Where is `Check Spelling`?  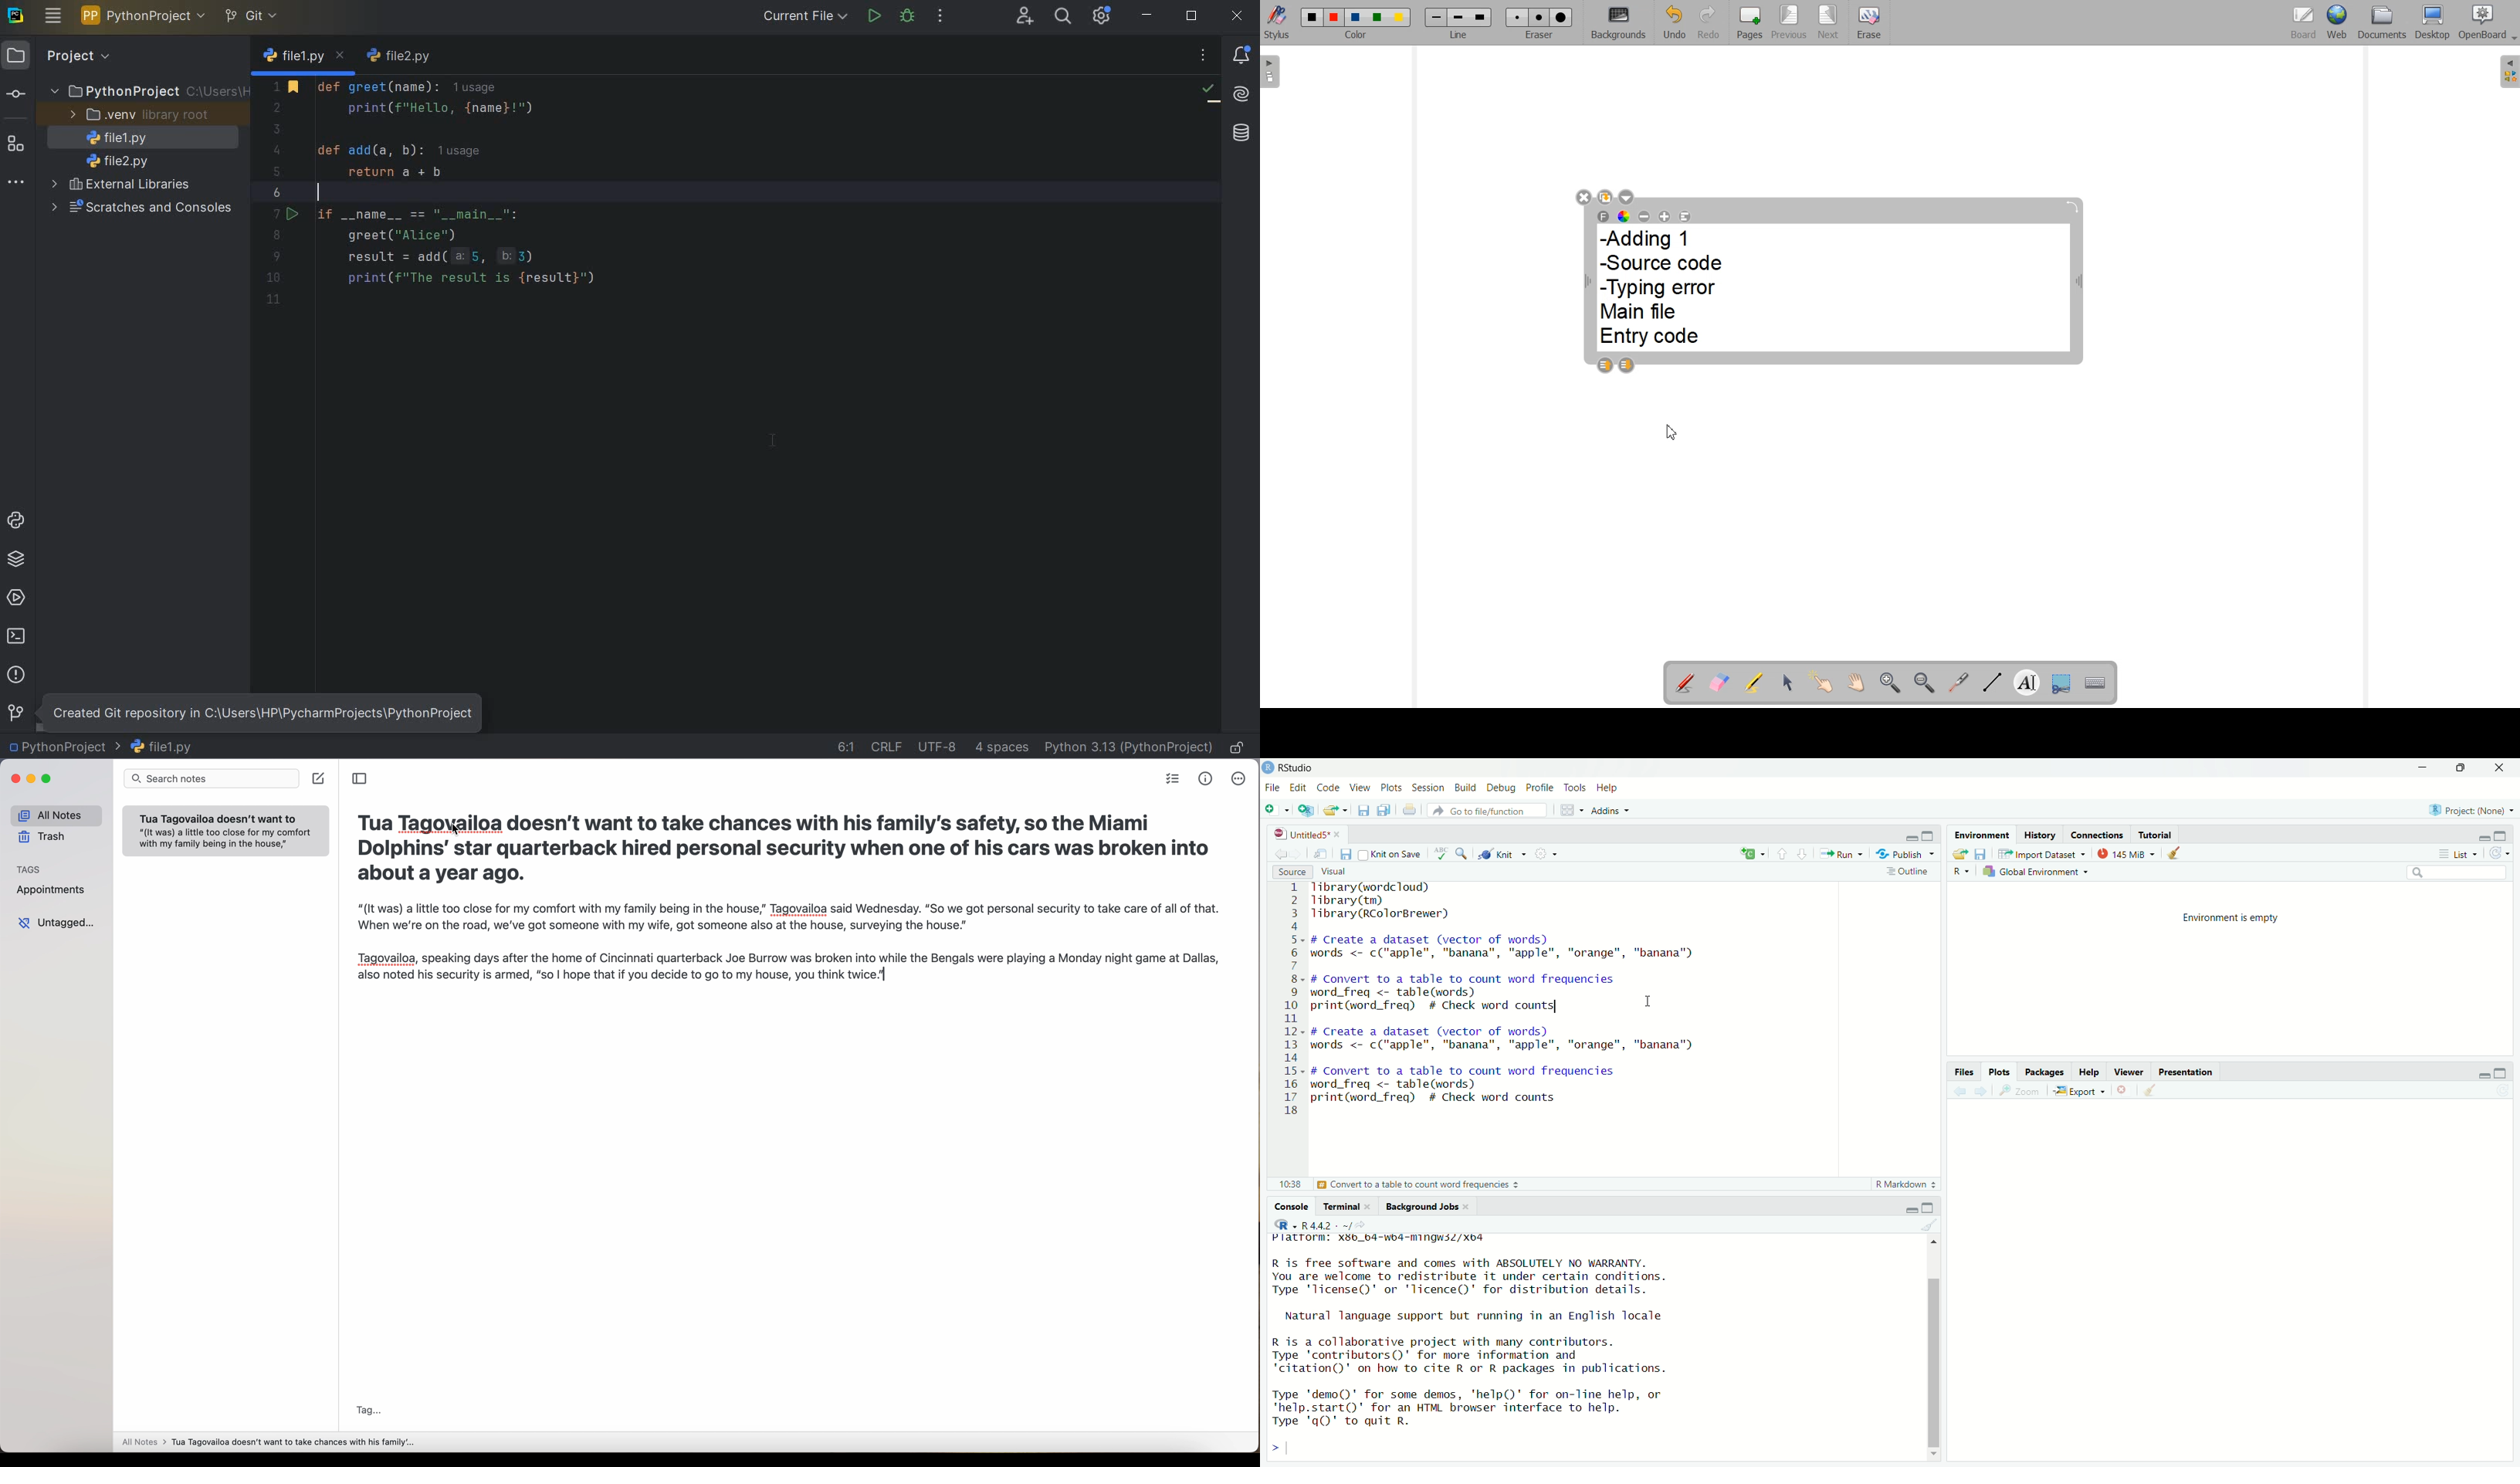 Check Spelling is located at coordinates (1440, 855).